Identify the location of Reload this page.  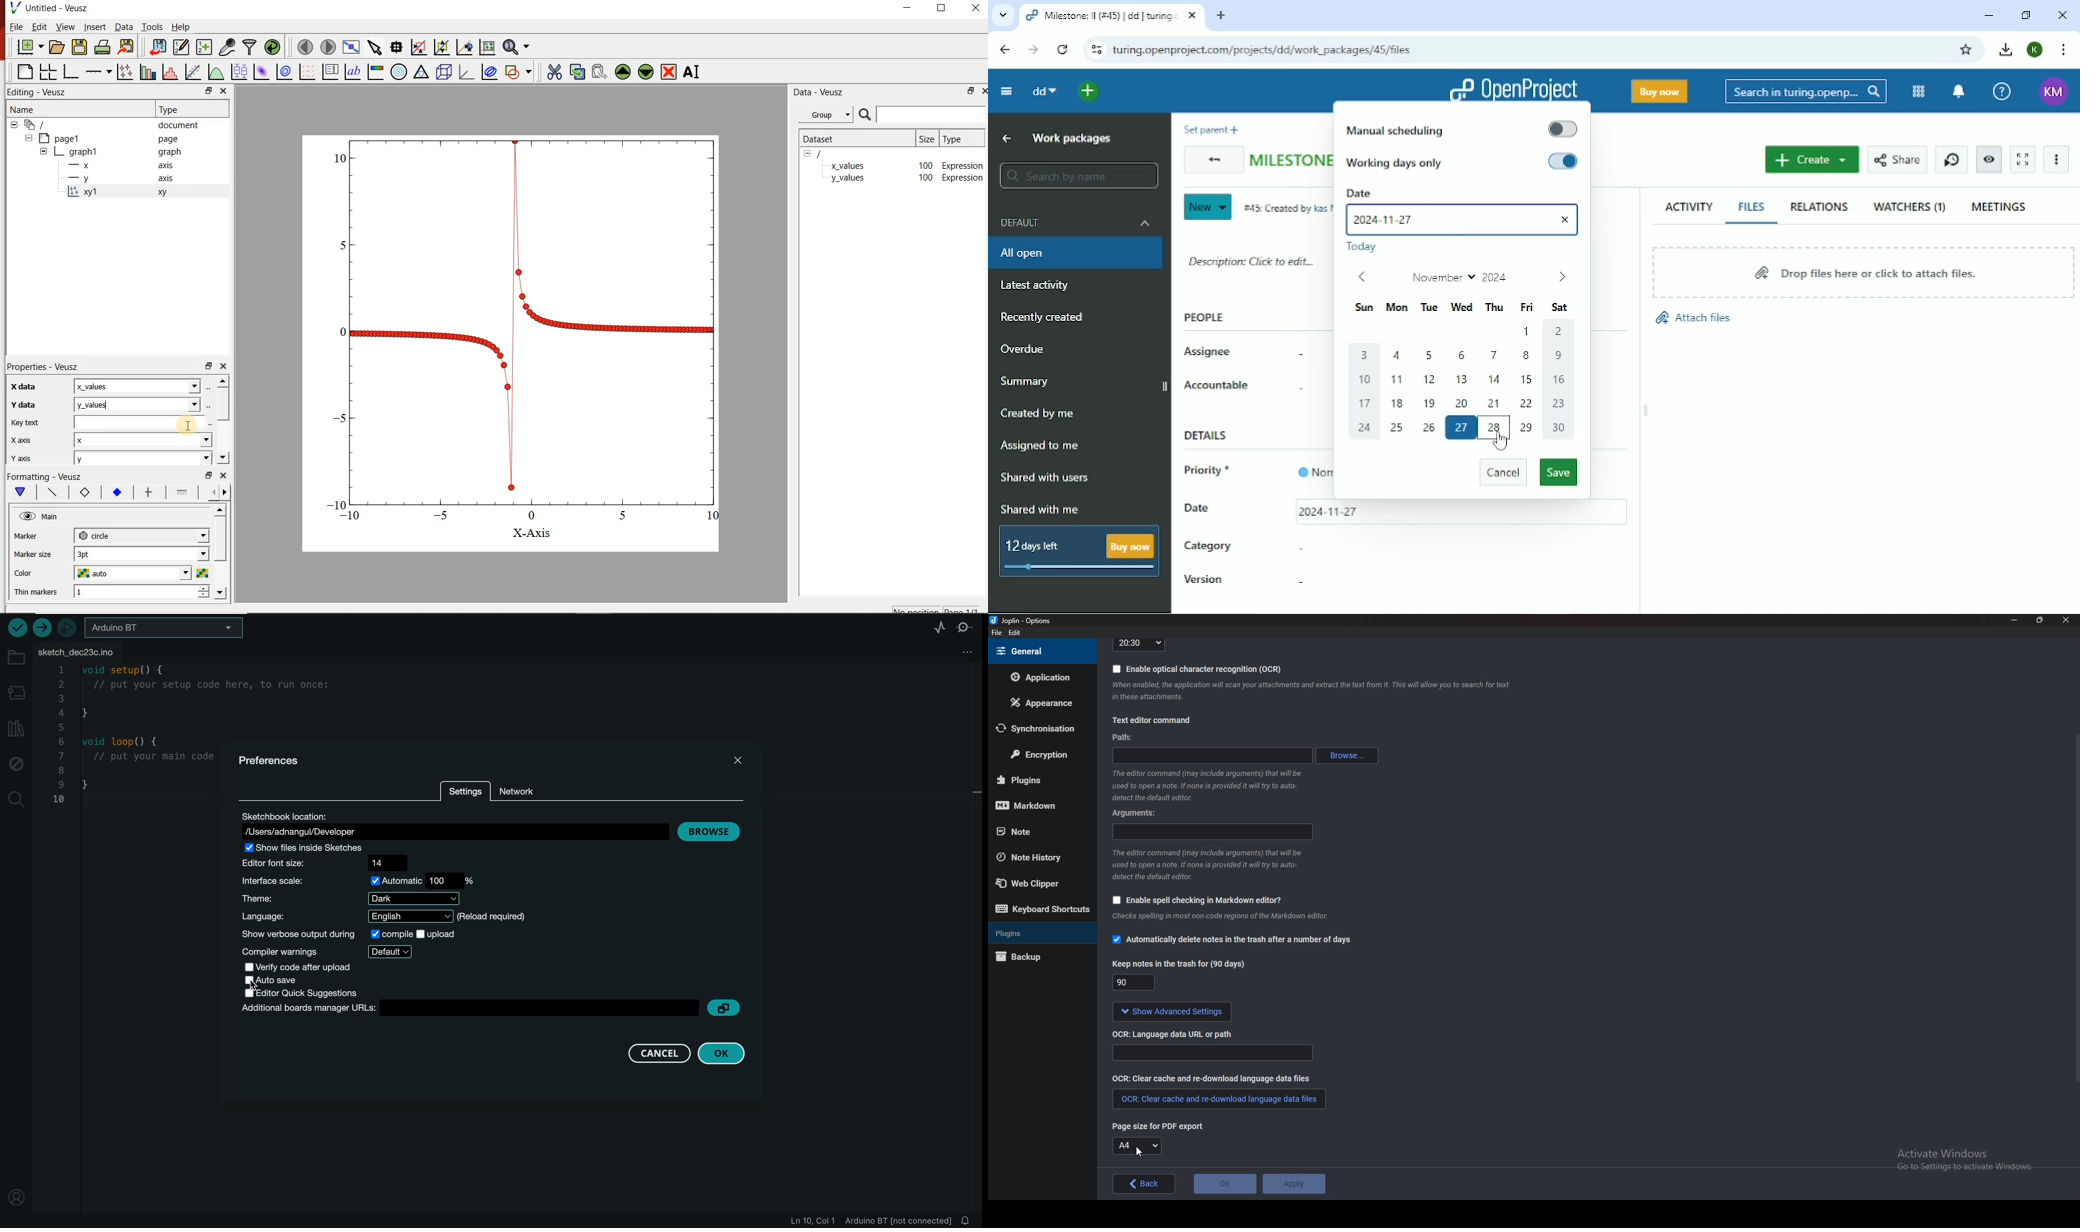
(1062, 49).